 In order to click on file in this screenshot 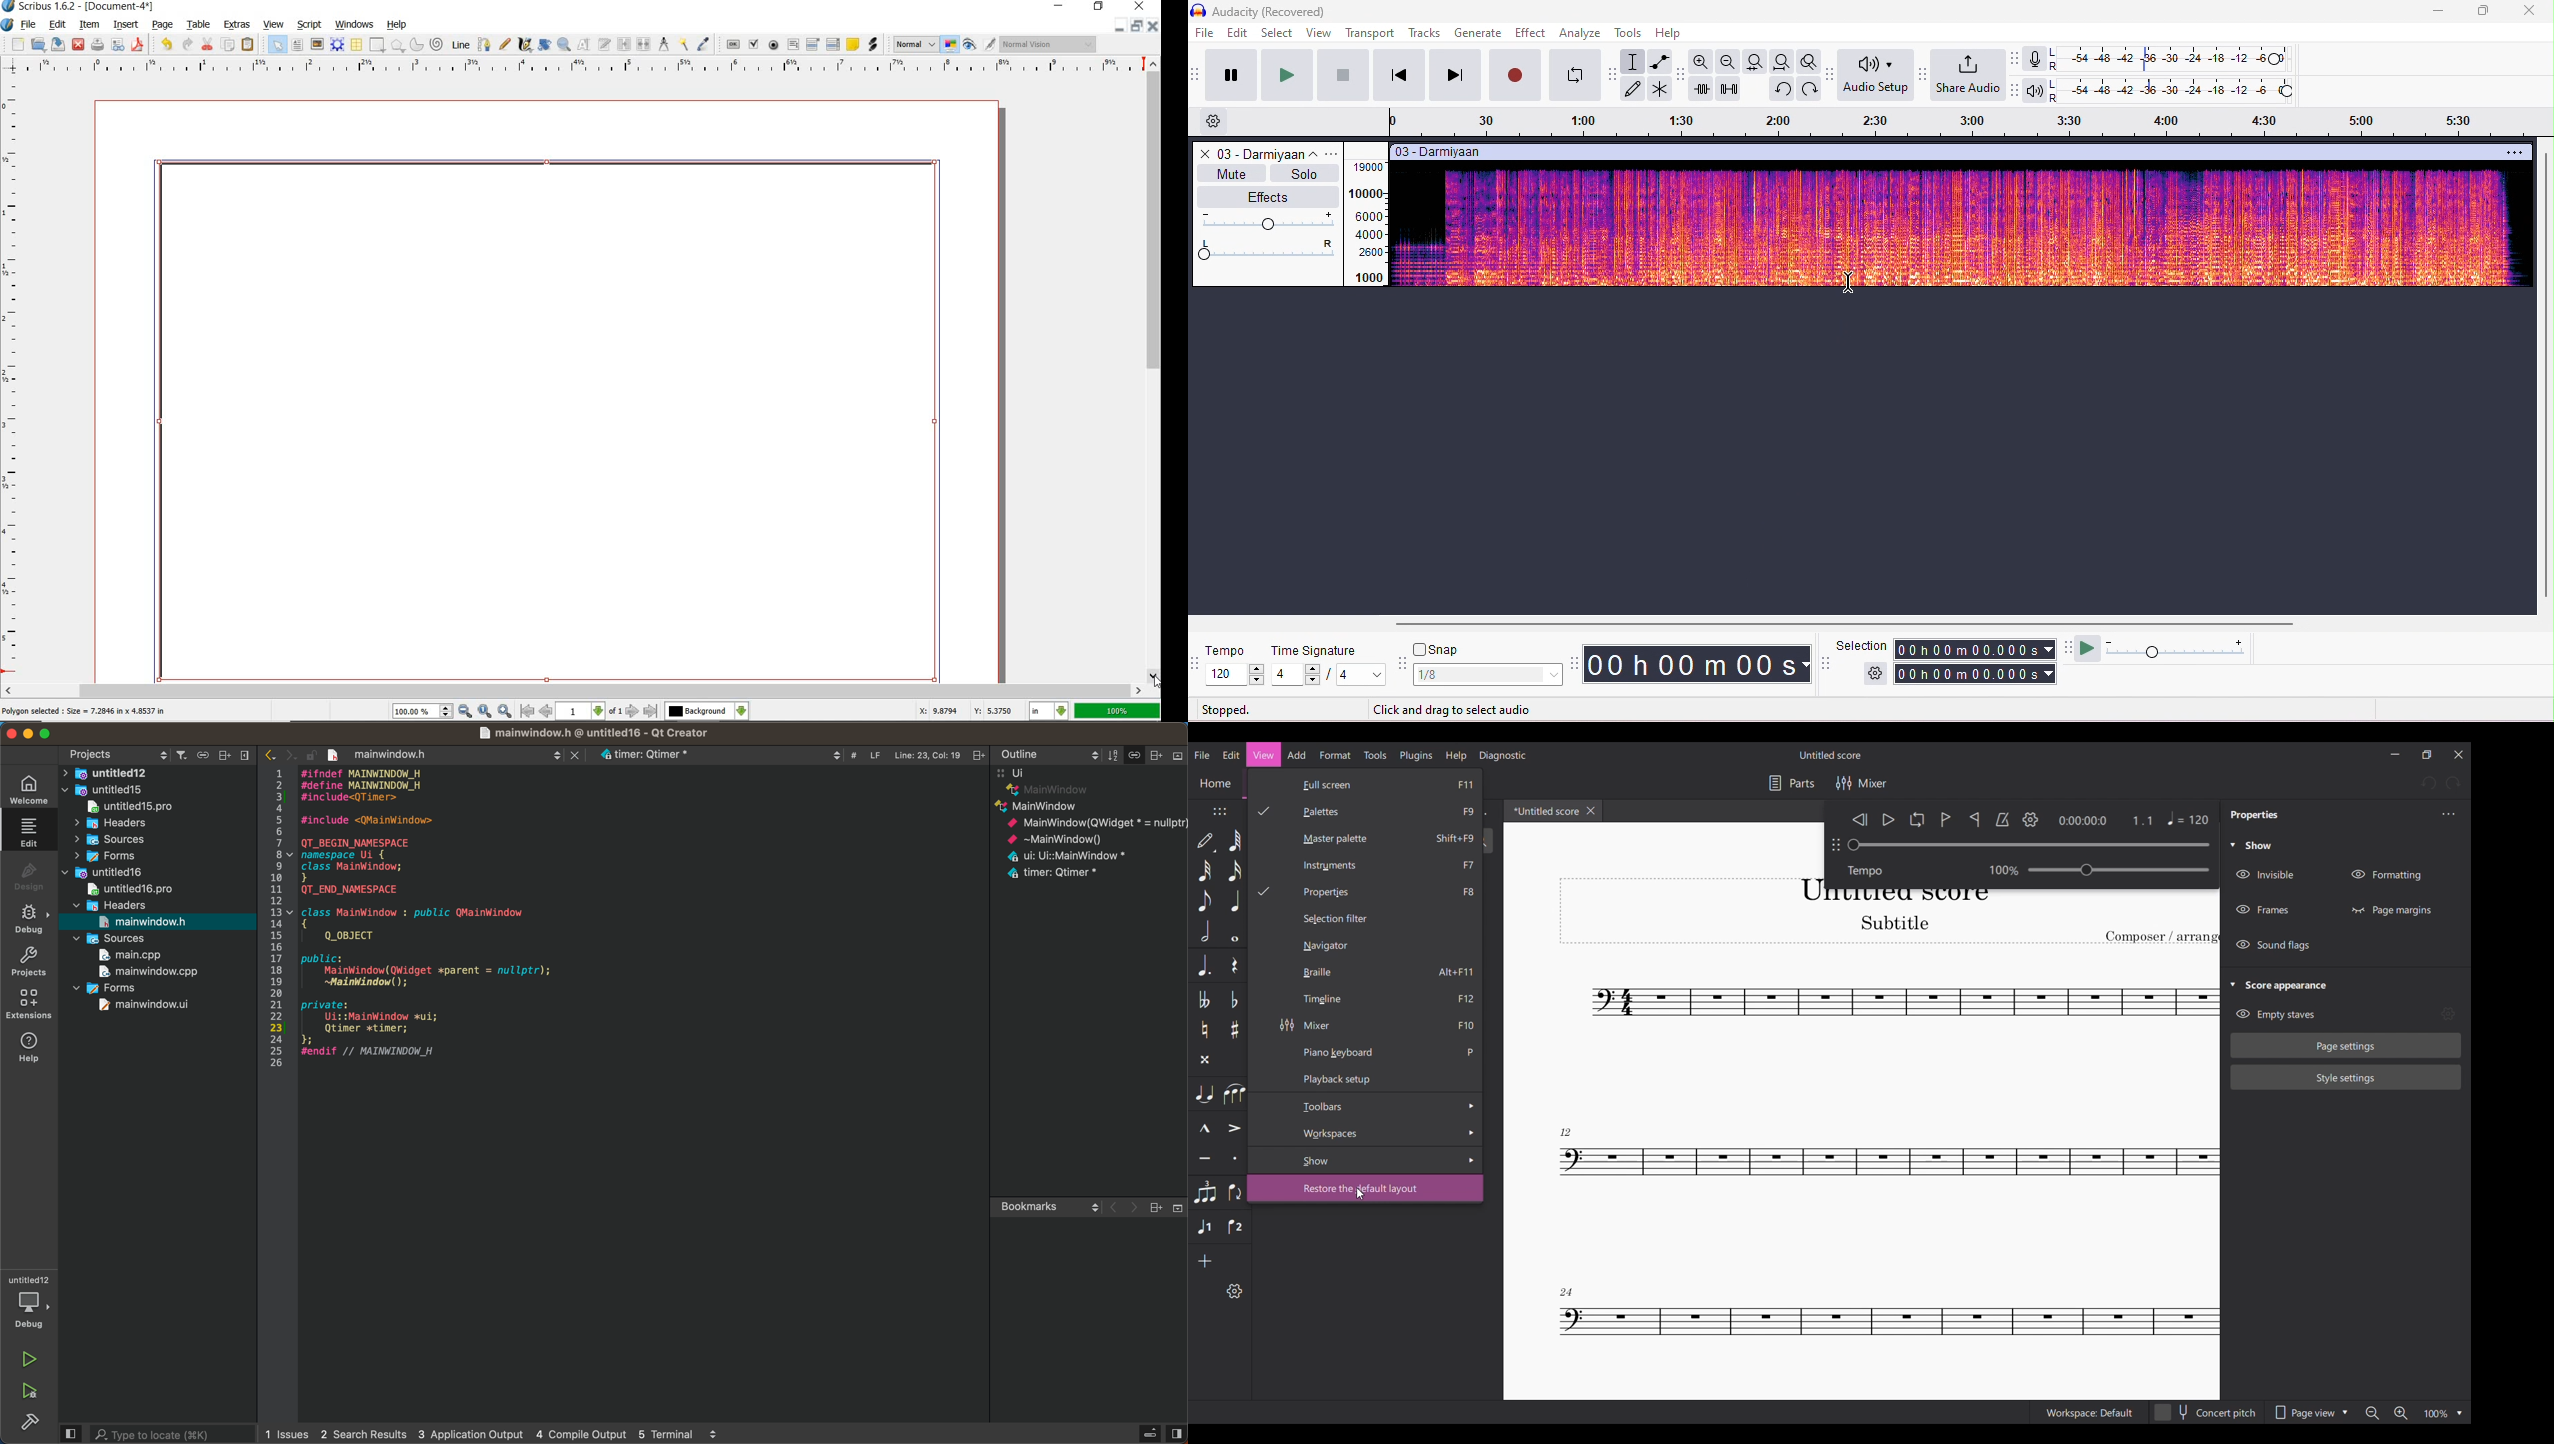, I will do `click(30, 26)`.